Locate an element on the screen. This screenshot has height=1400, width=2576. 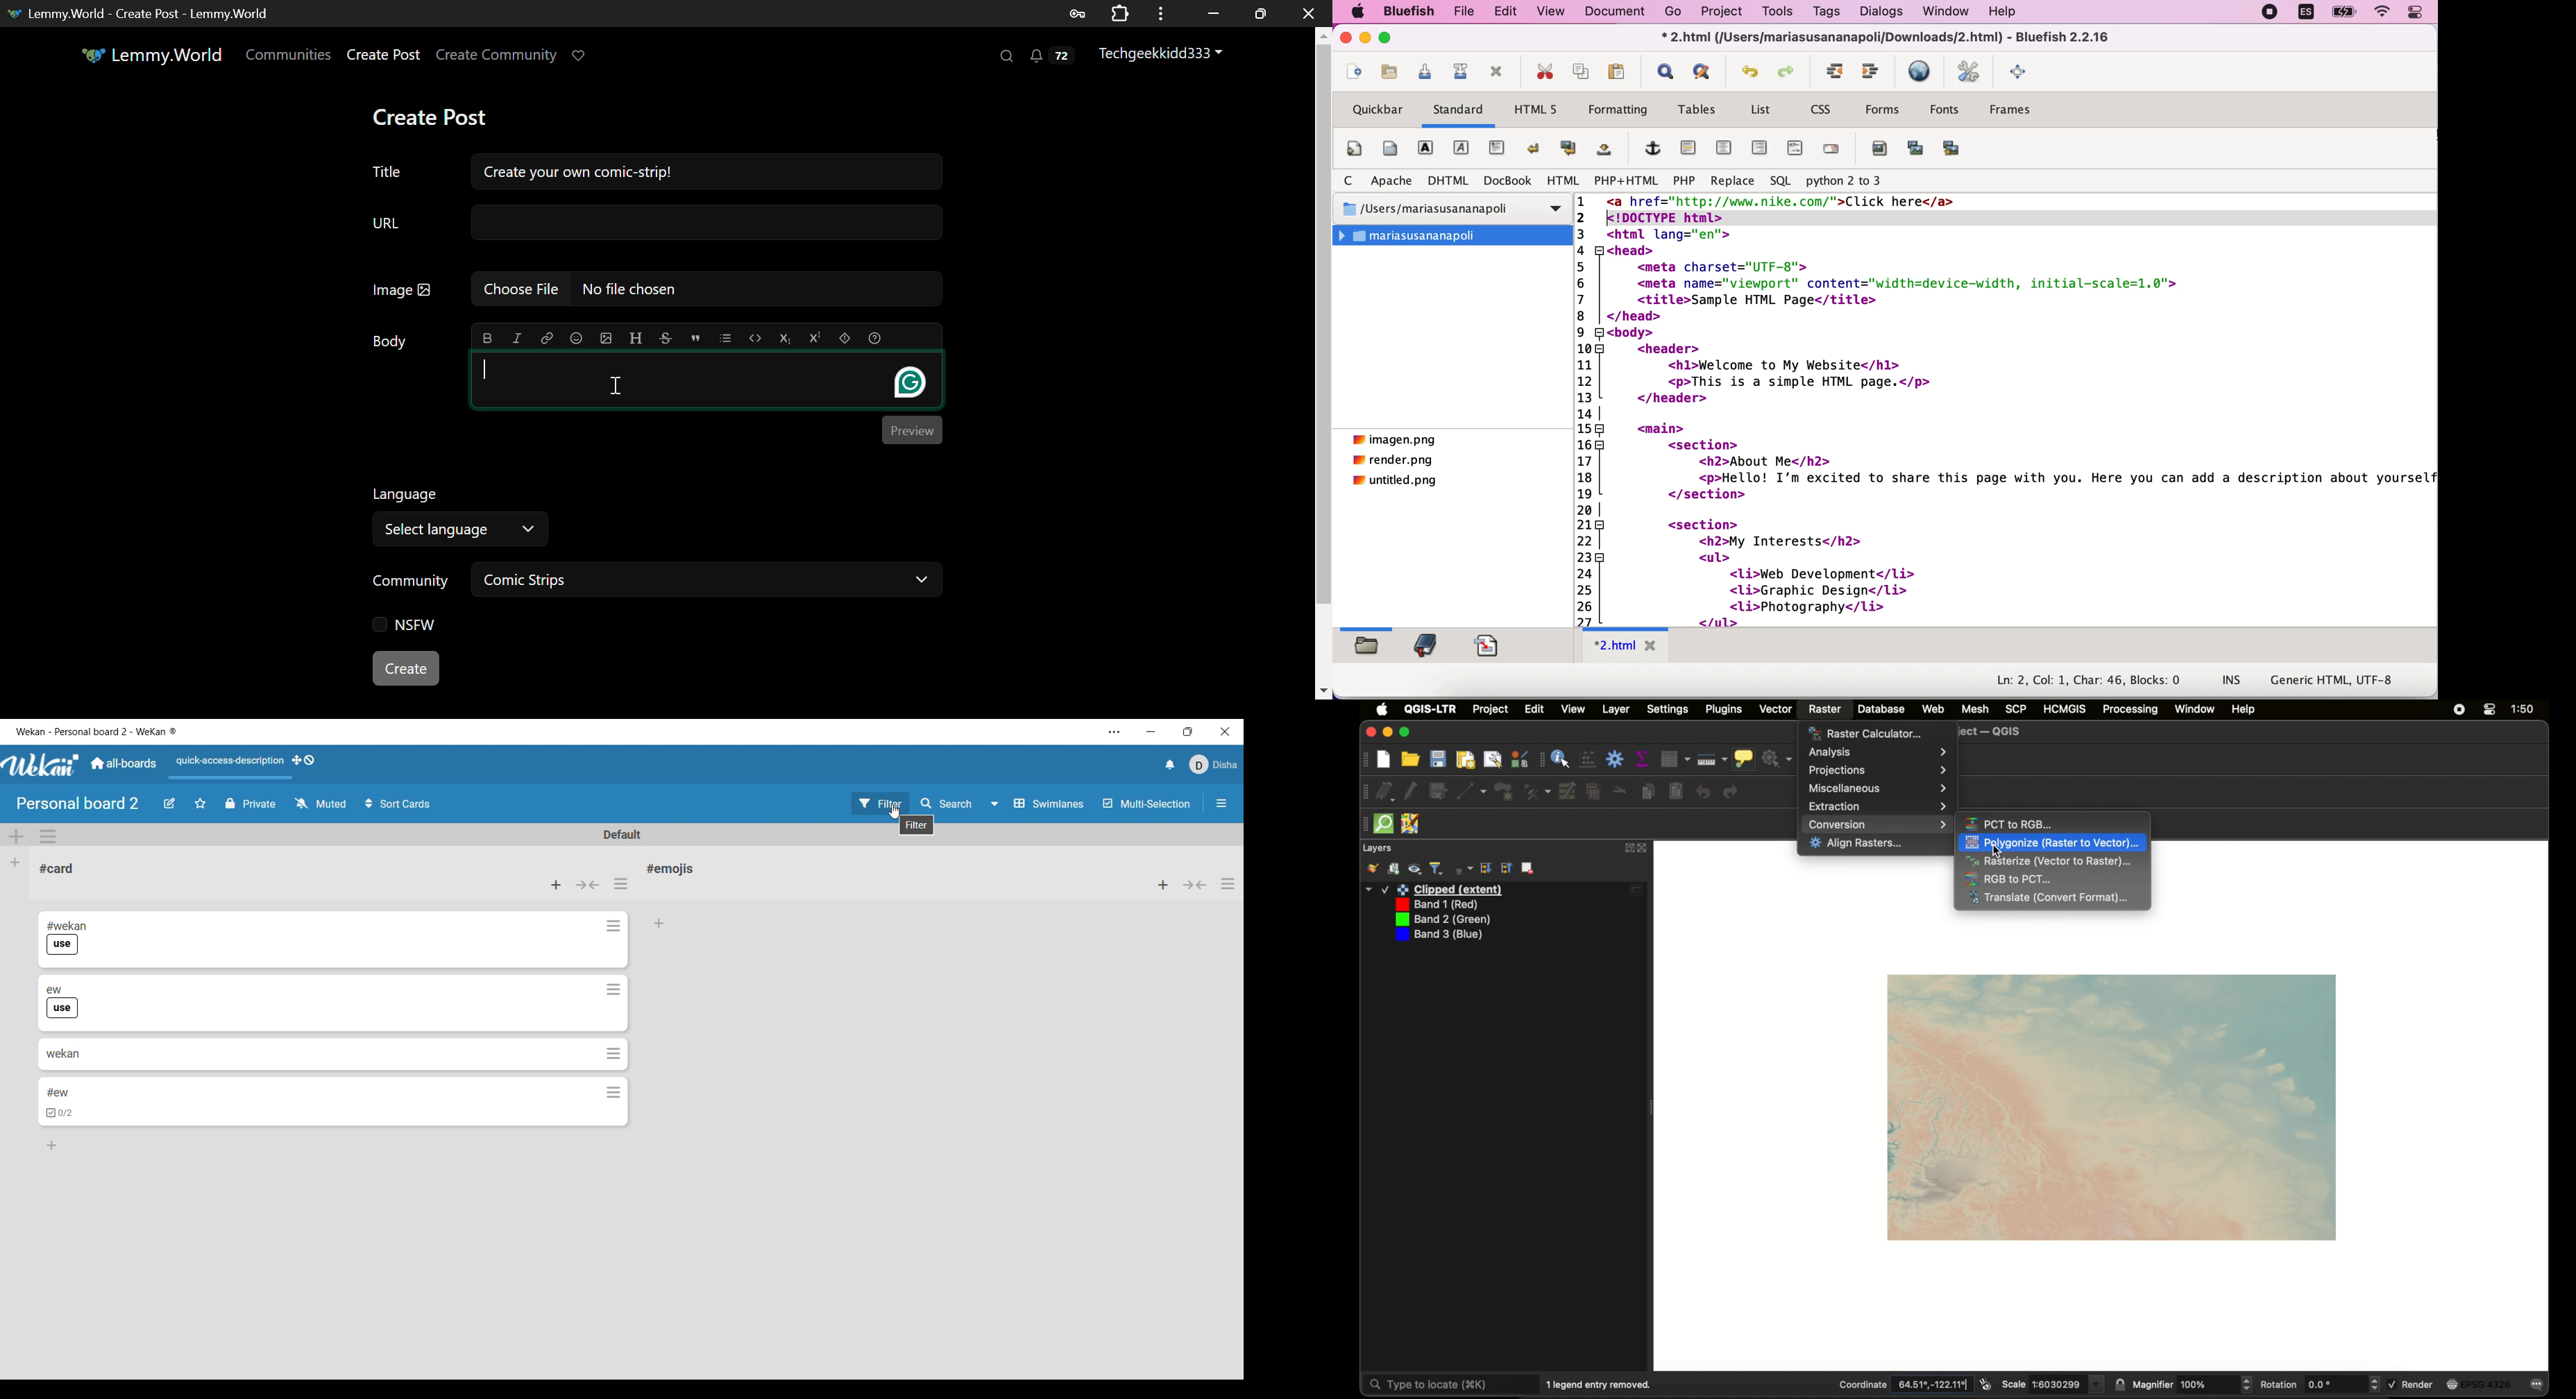
time is located at coordinates (2522, 709).